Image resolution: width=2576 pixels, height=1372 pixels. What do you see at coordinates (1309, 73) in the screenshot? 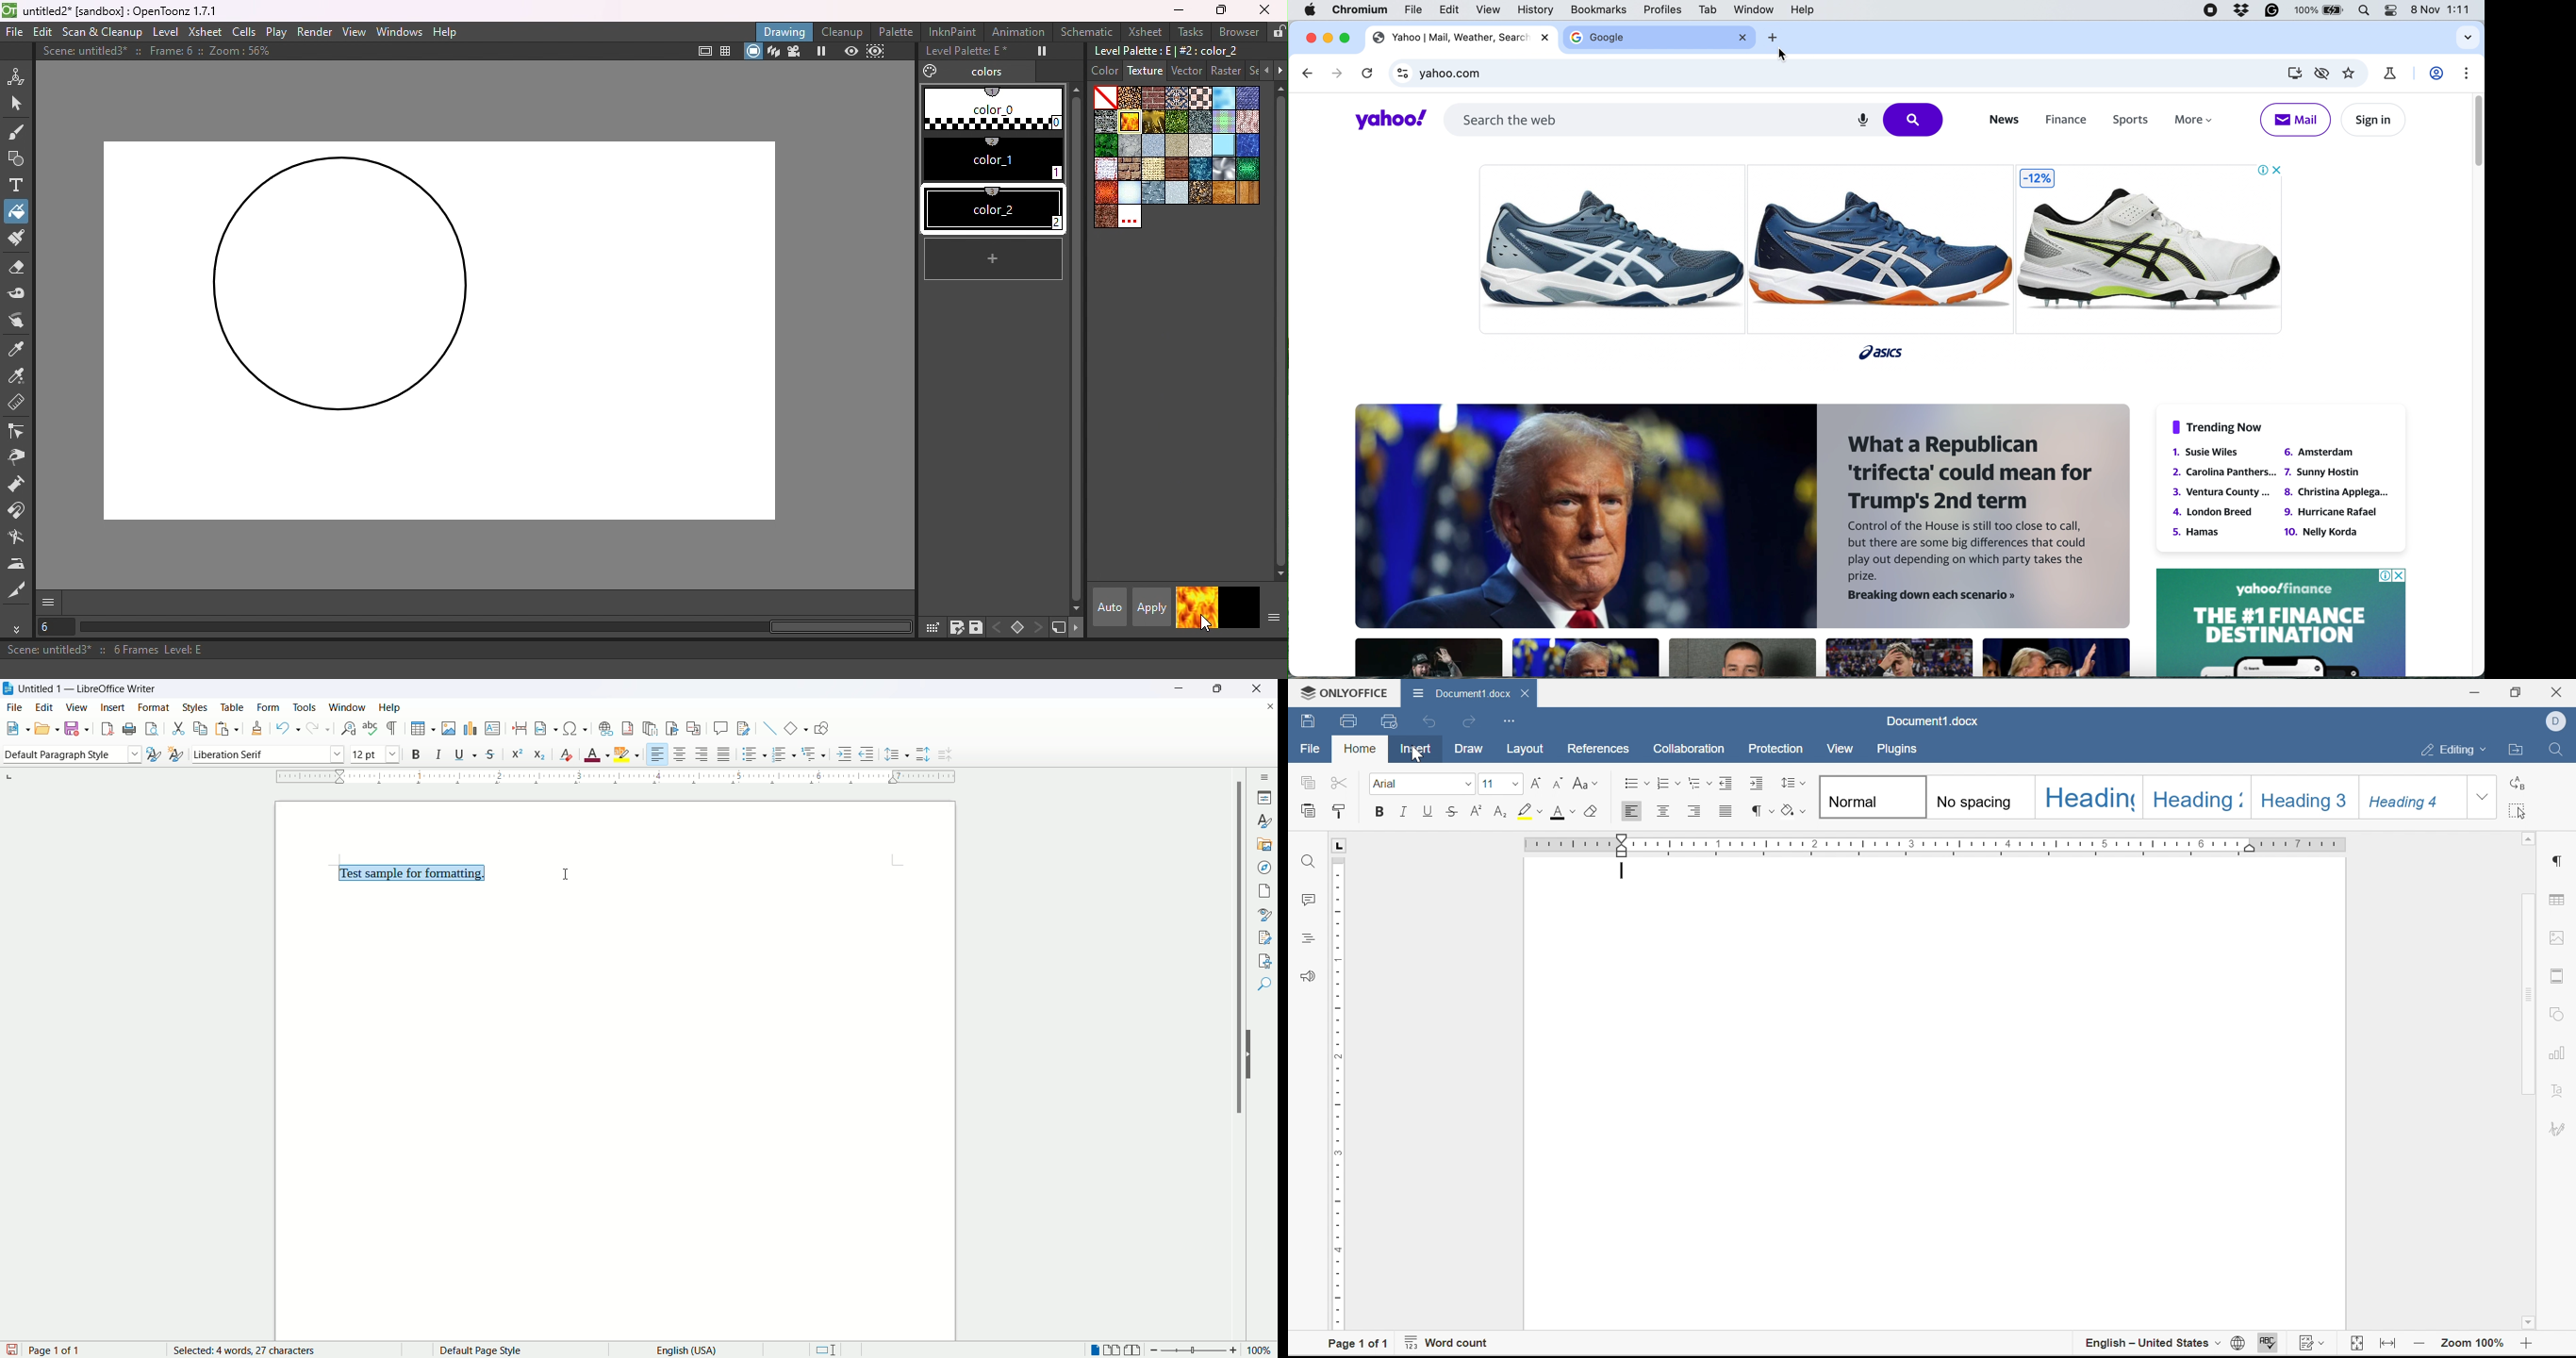
I see `go back` at bounding box center [1309, 73].